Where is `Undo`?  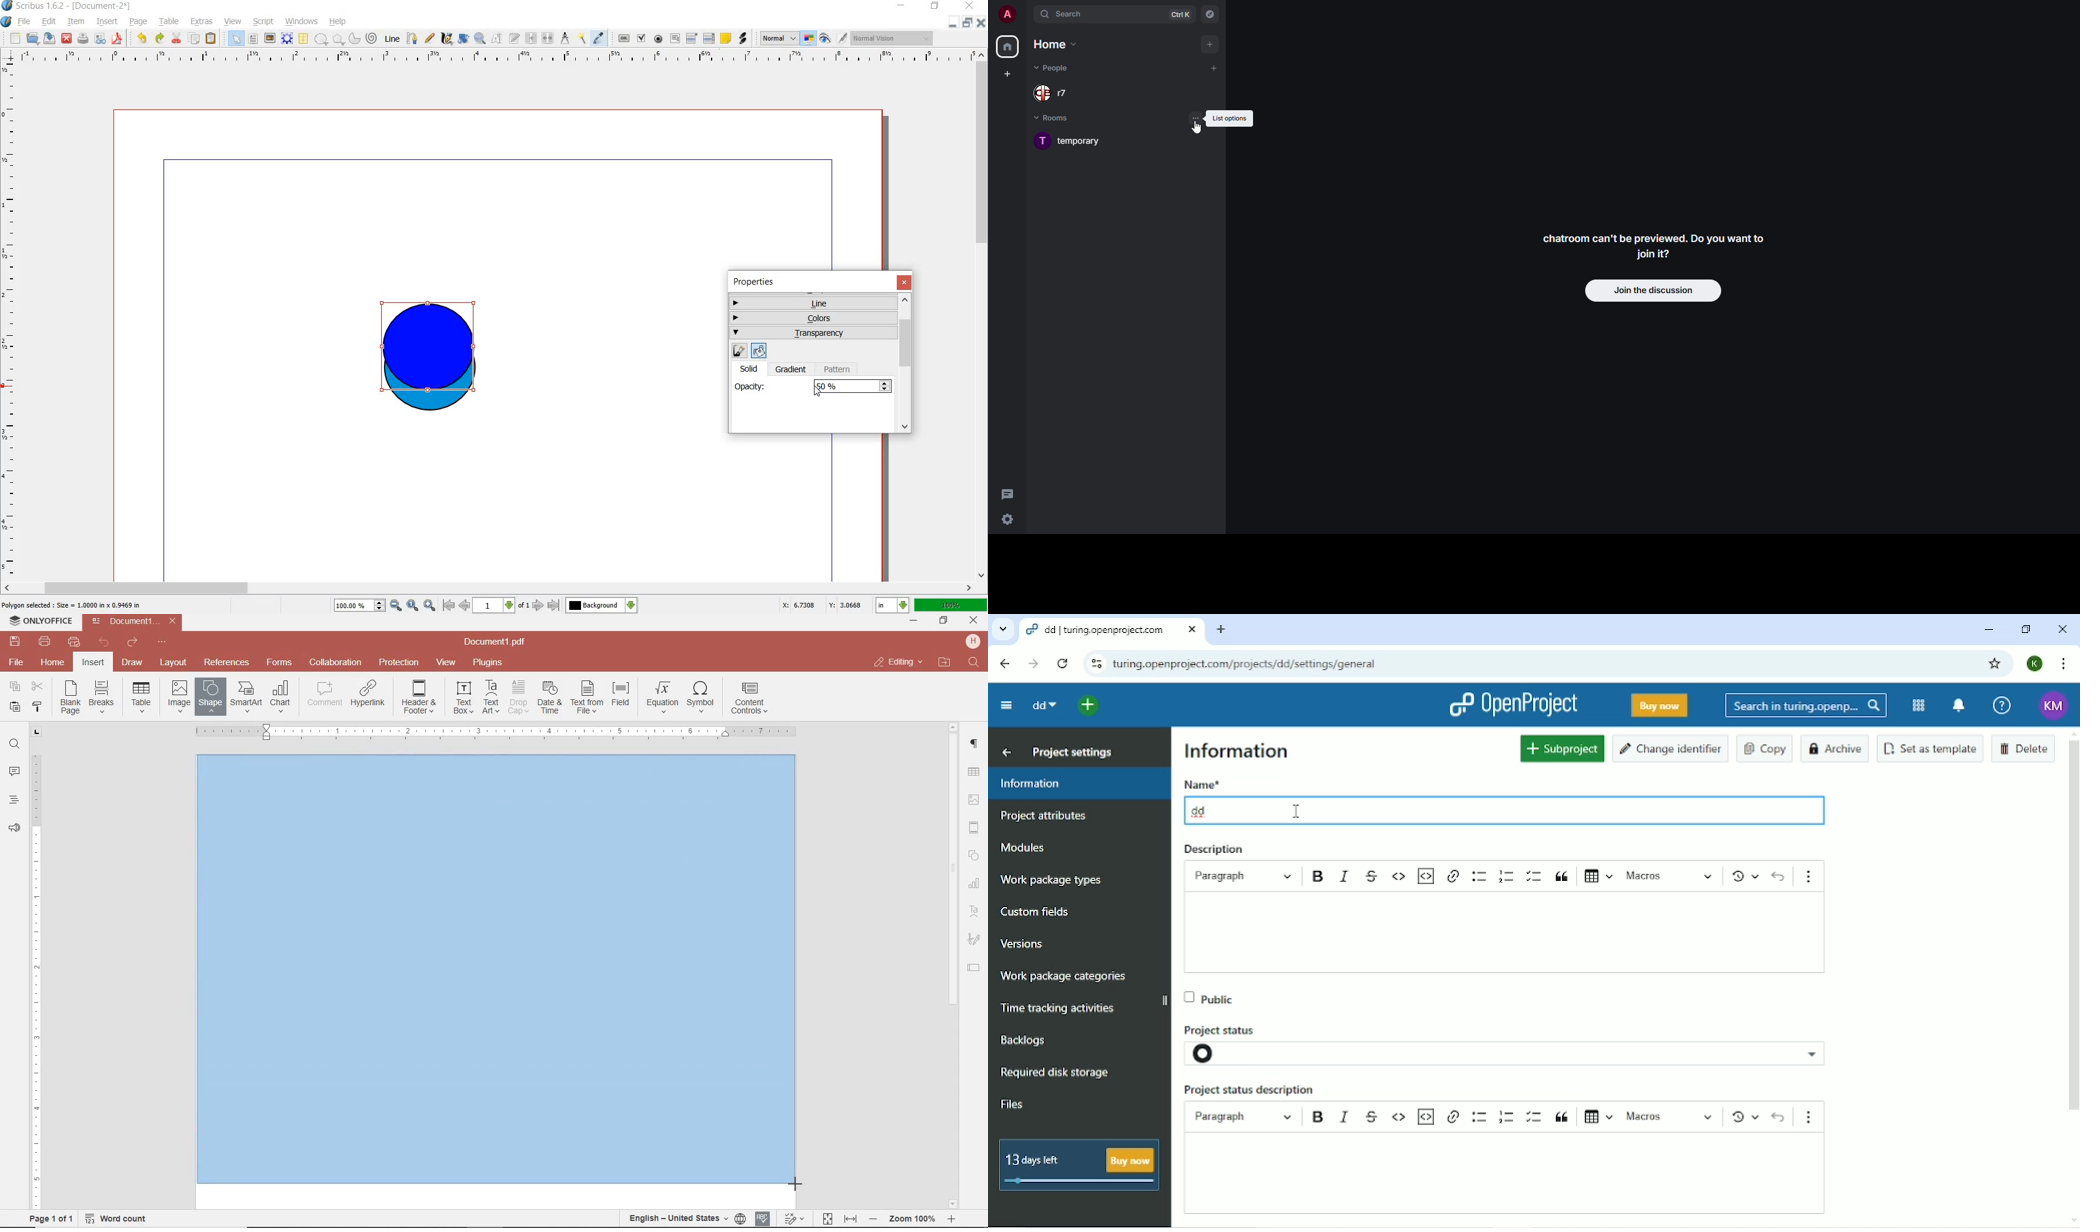 Undo is located at coordinates (1779, 876).